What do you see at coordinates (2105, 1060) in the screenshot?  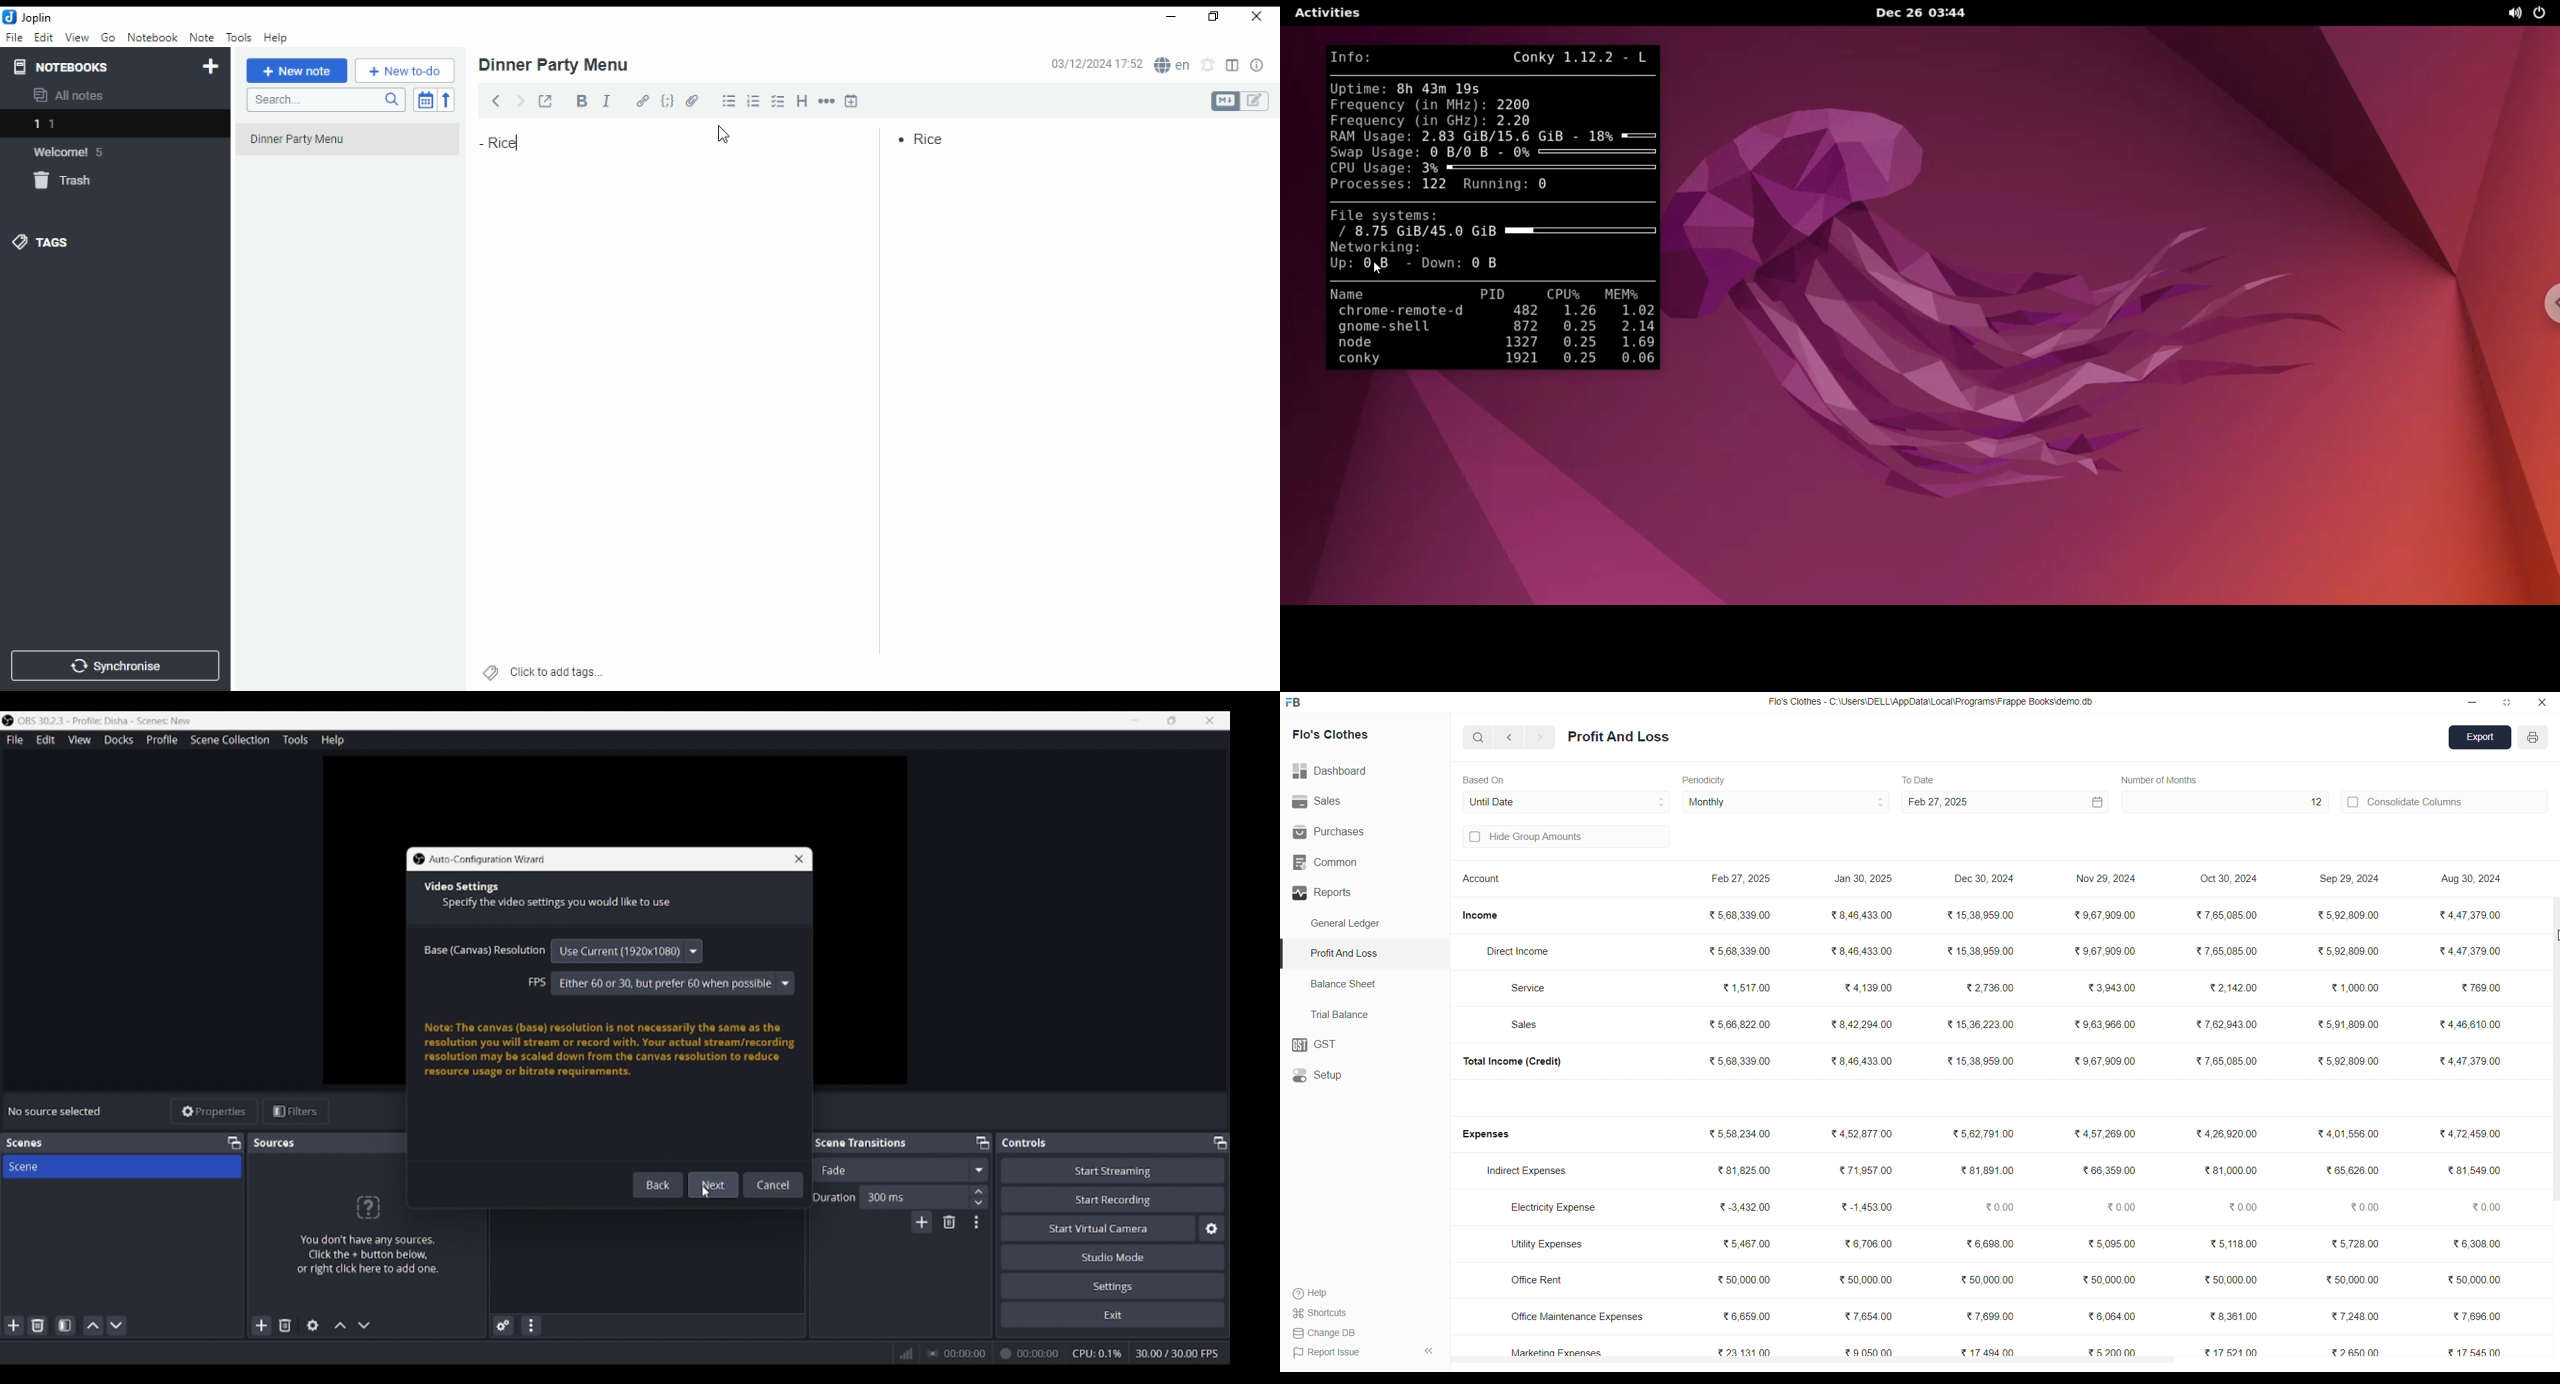 I see `₹9,67,909.00` at bounding box center [2105, 1060].